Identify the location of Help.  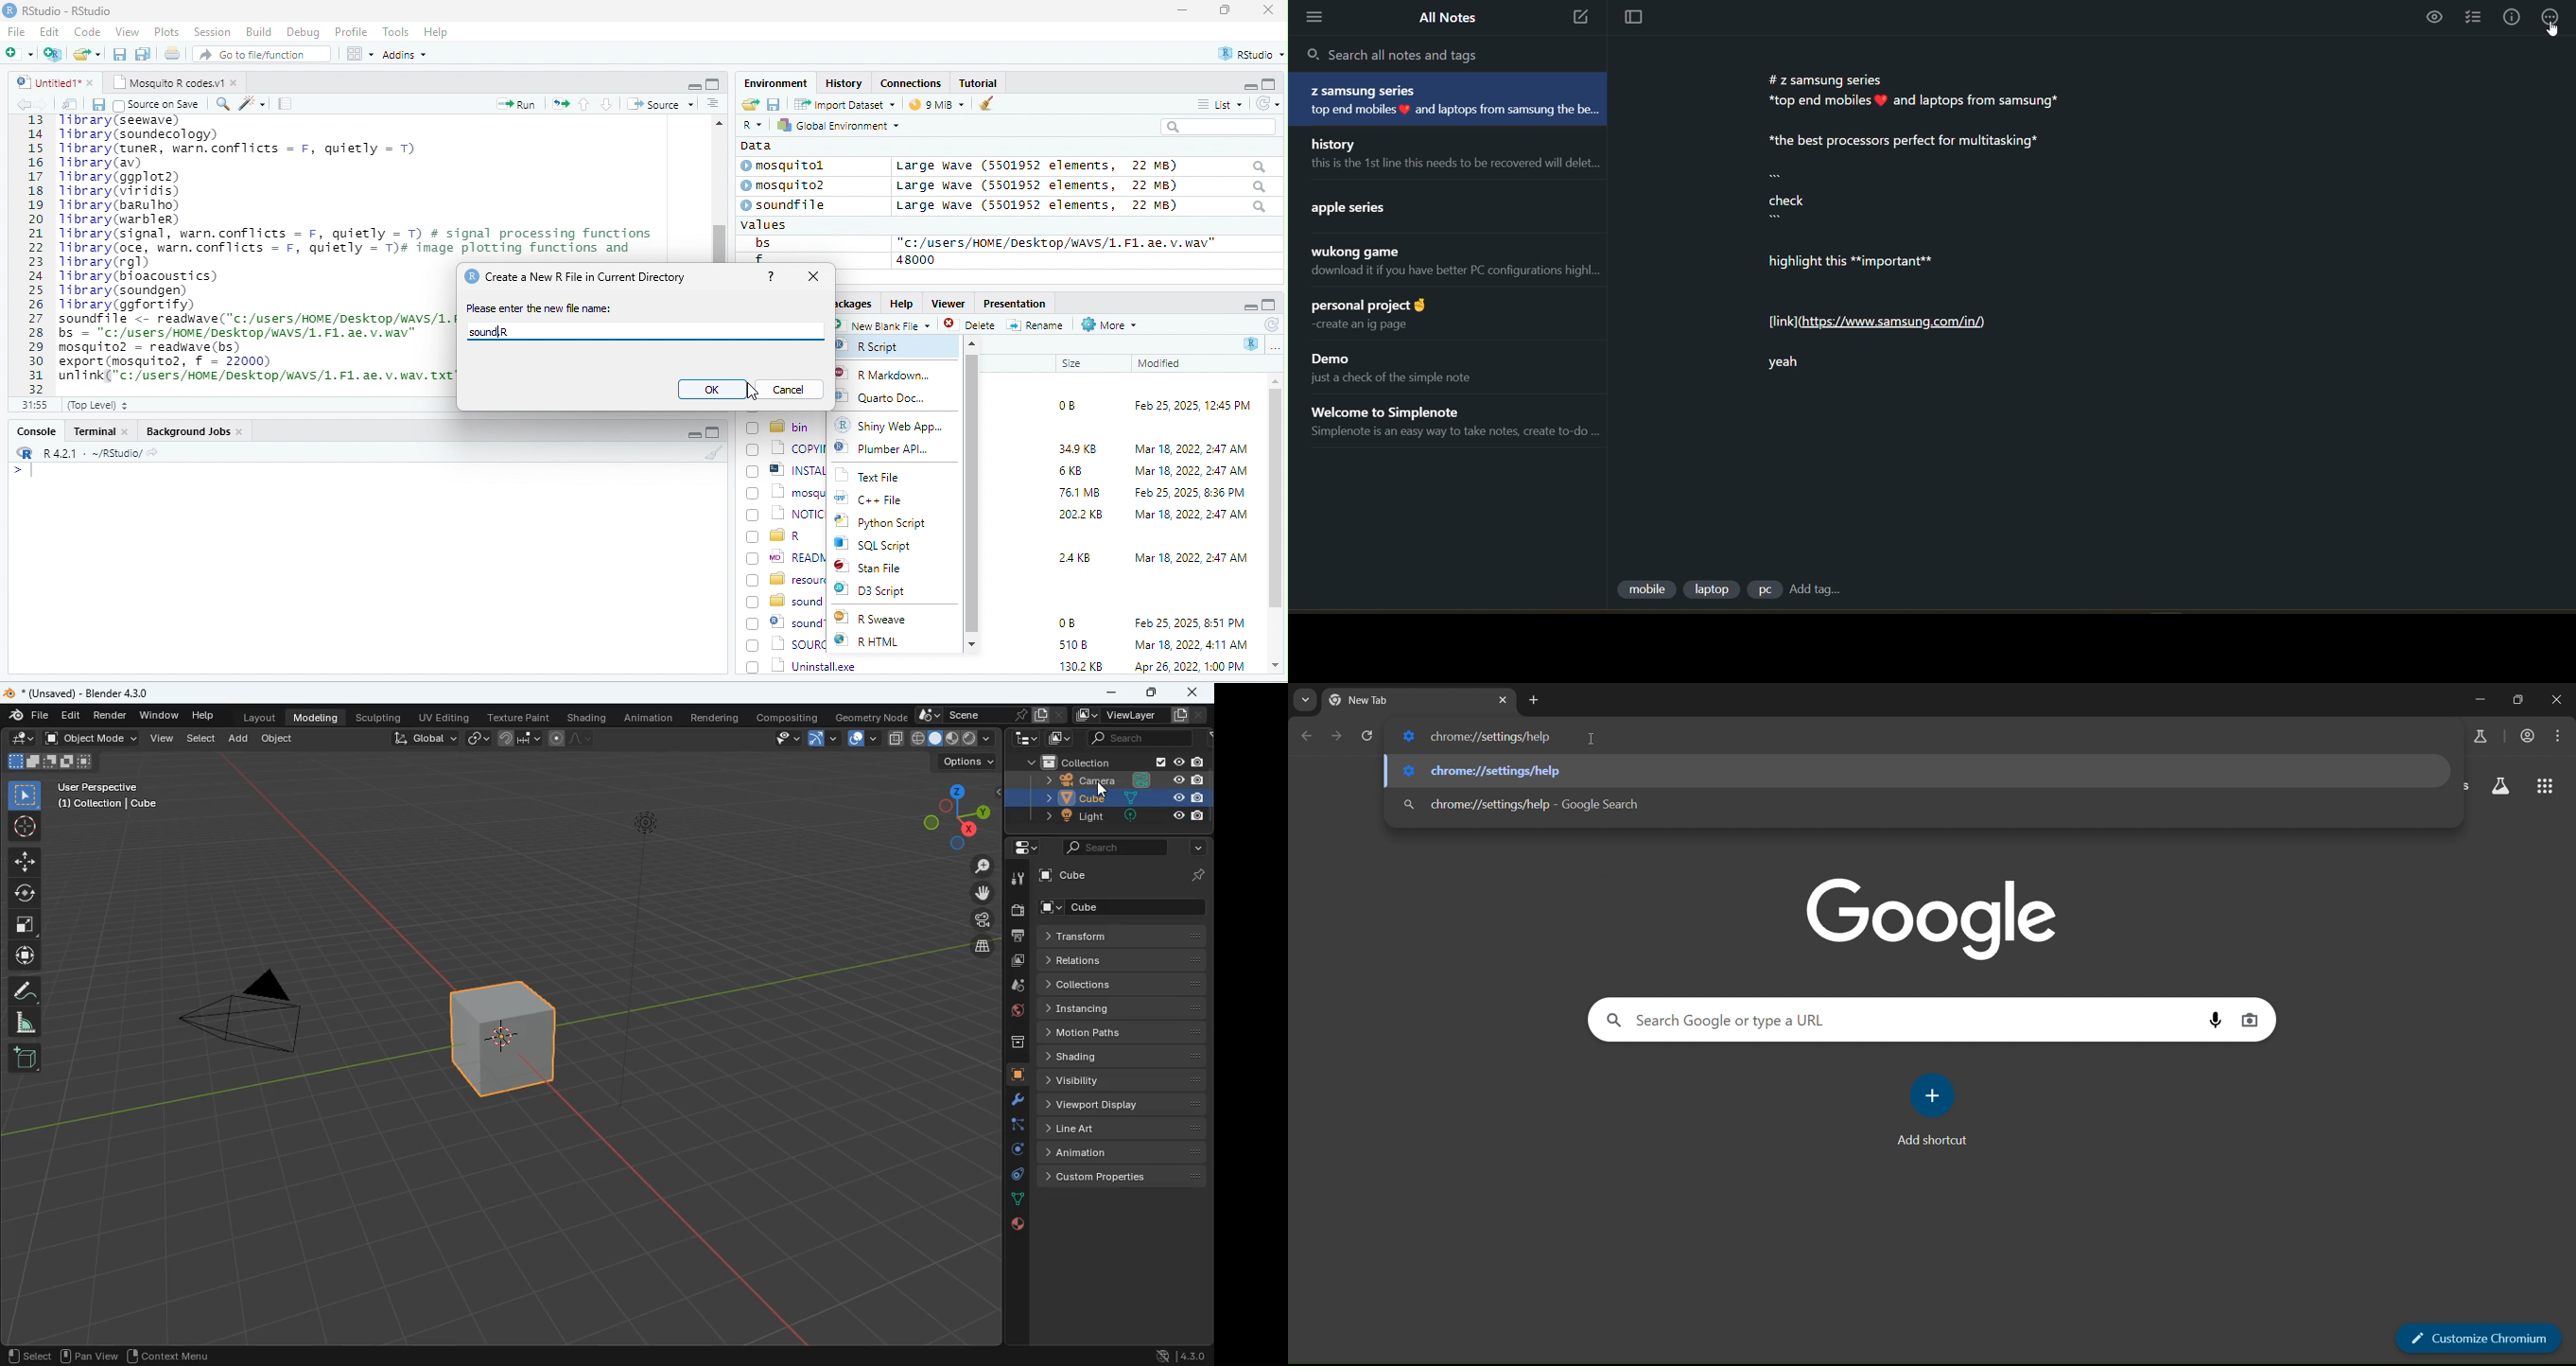
(901, 302).